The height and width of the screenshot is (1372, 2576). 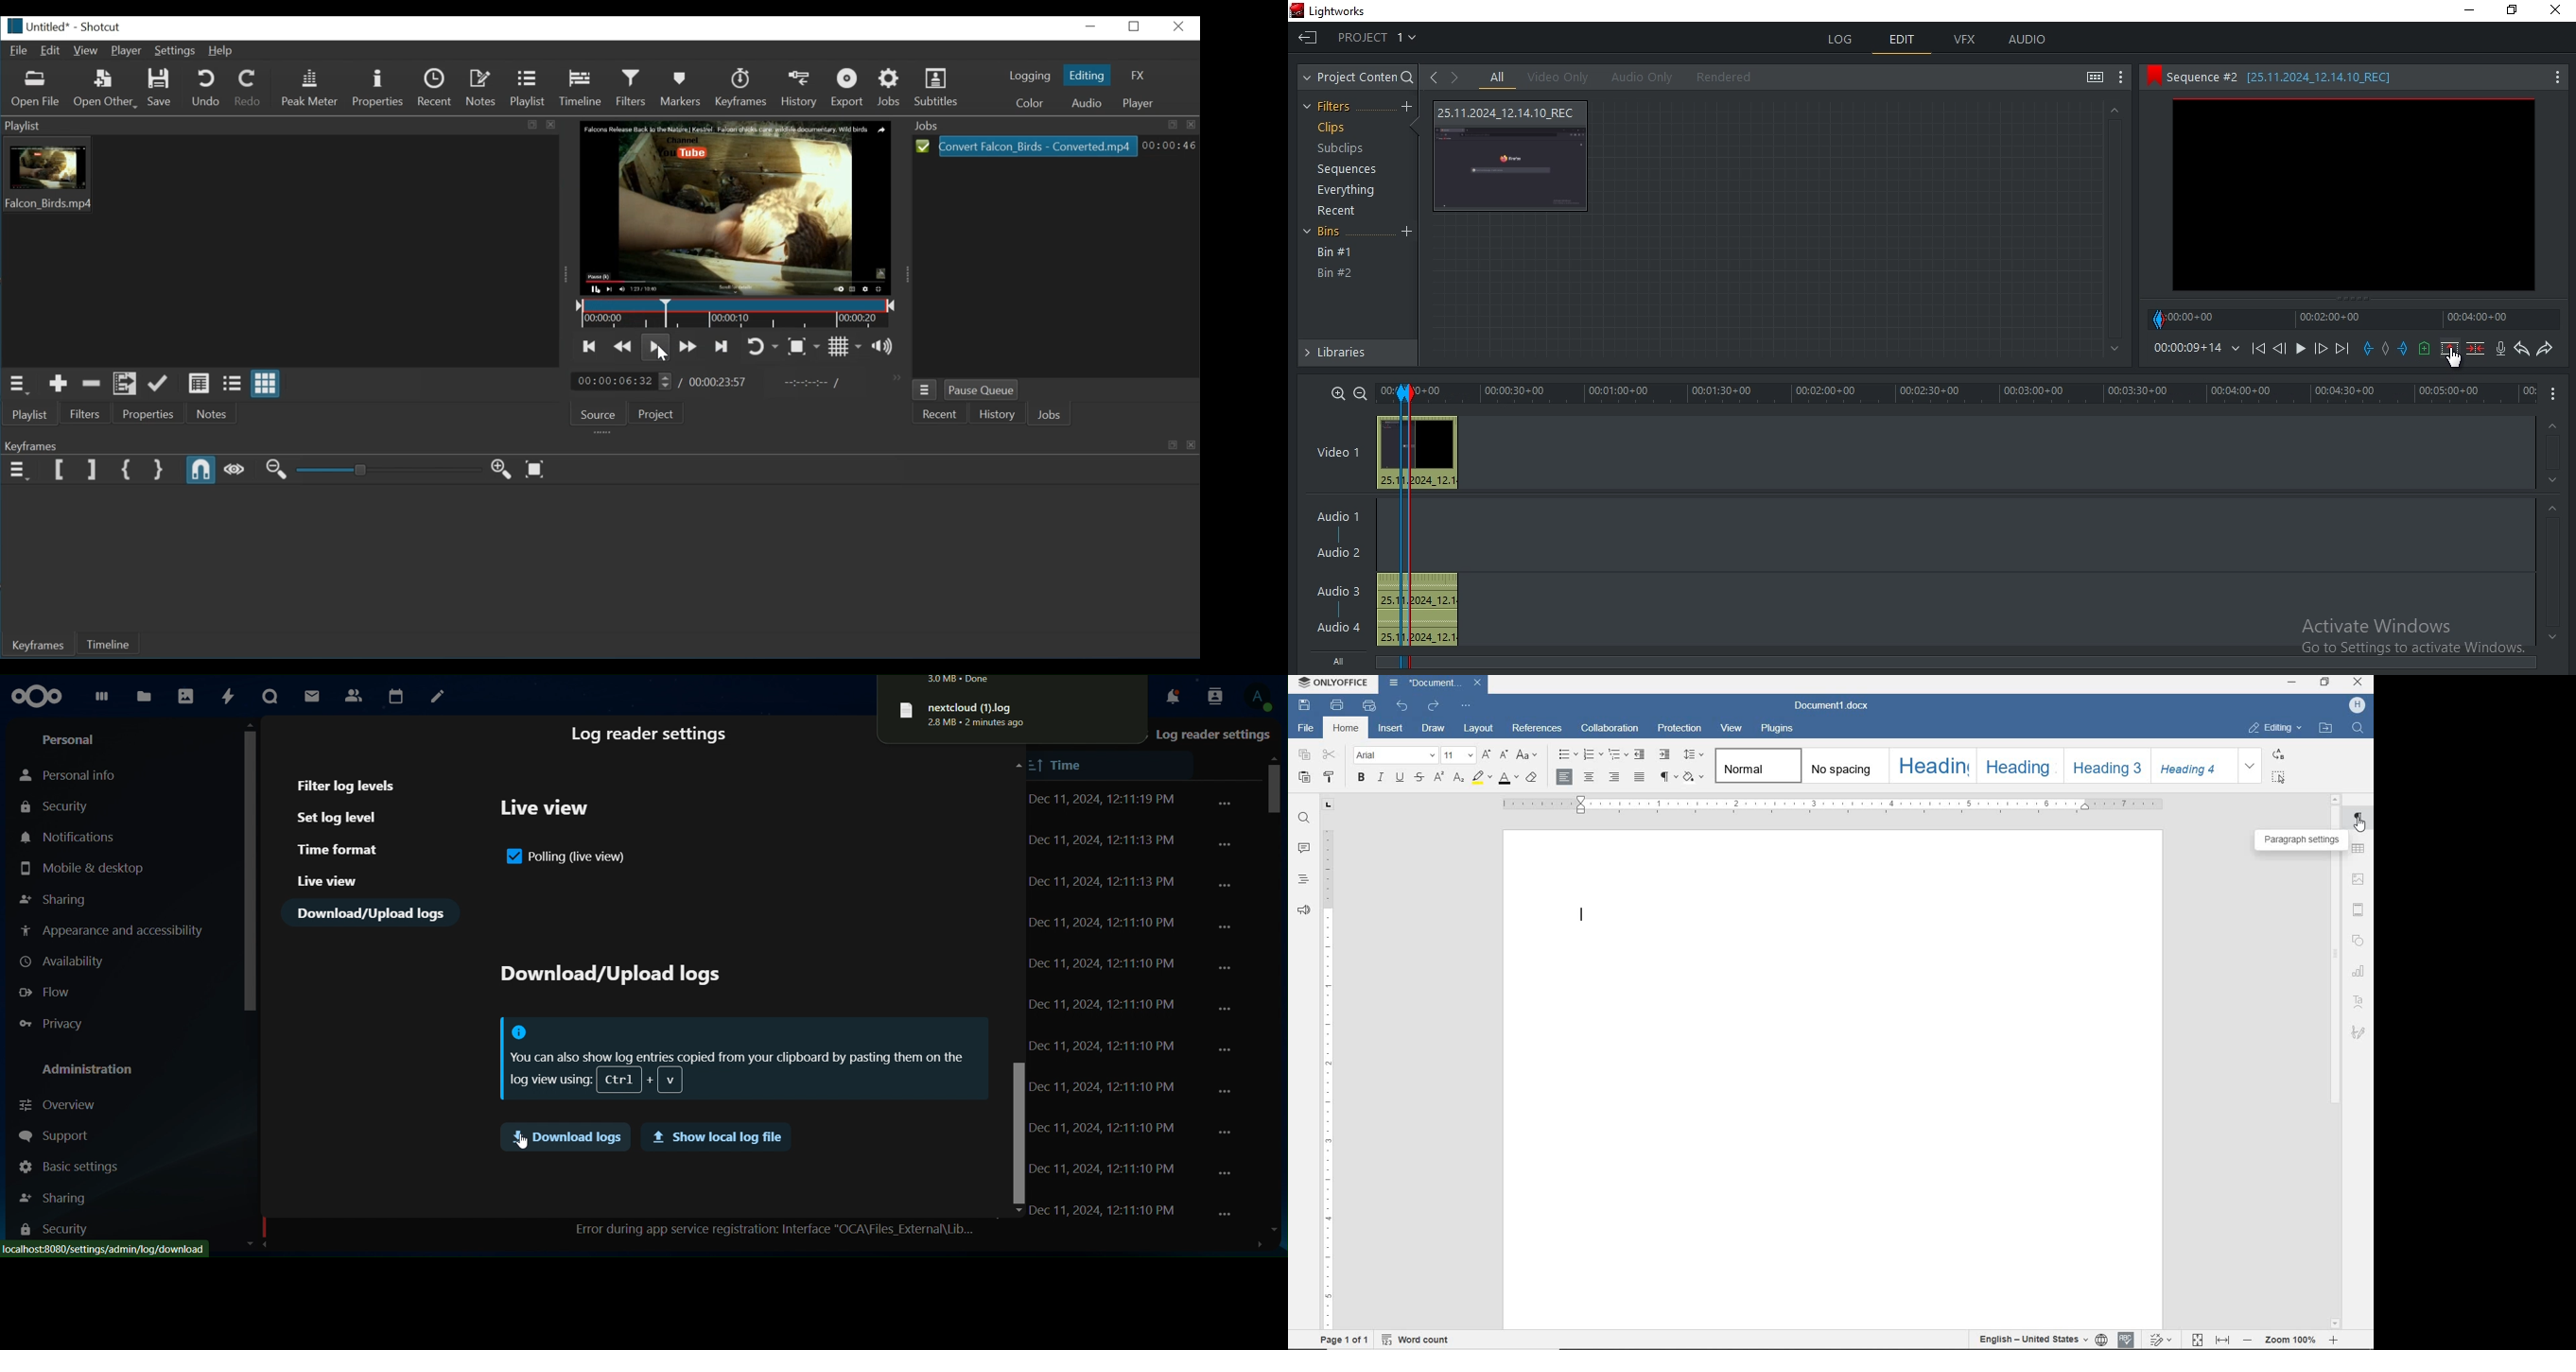 I want to click on Untitled, so click(x=35, y=26).